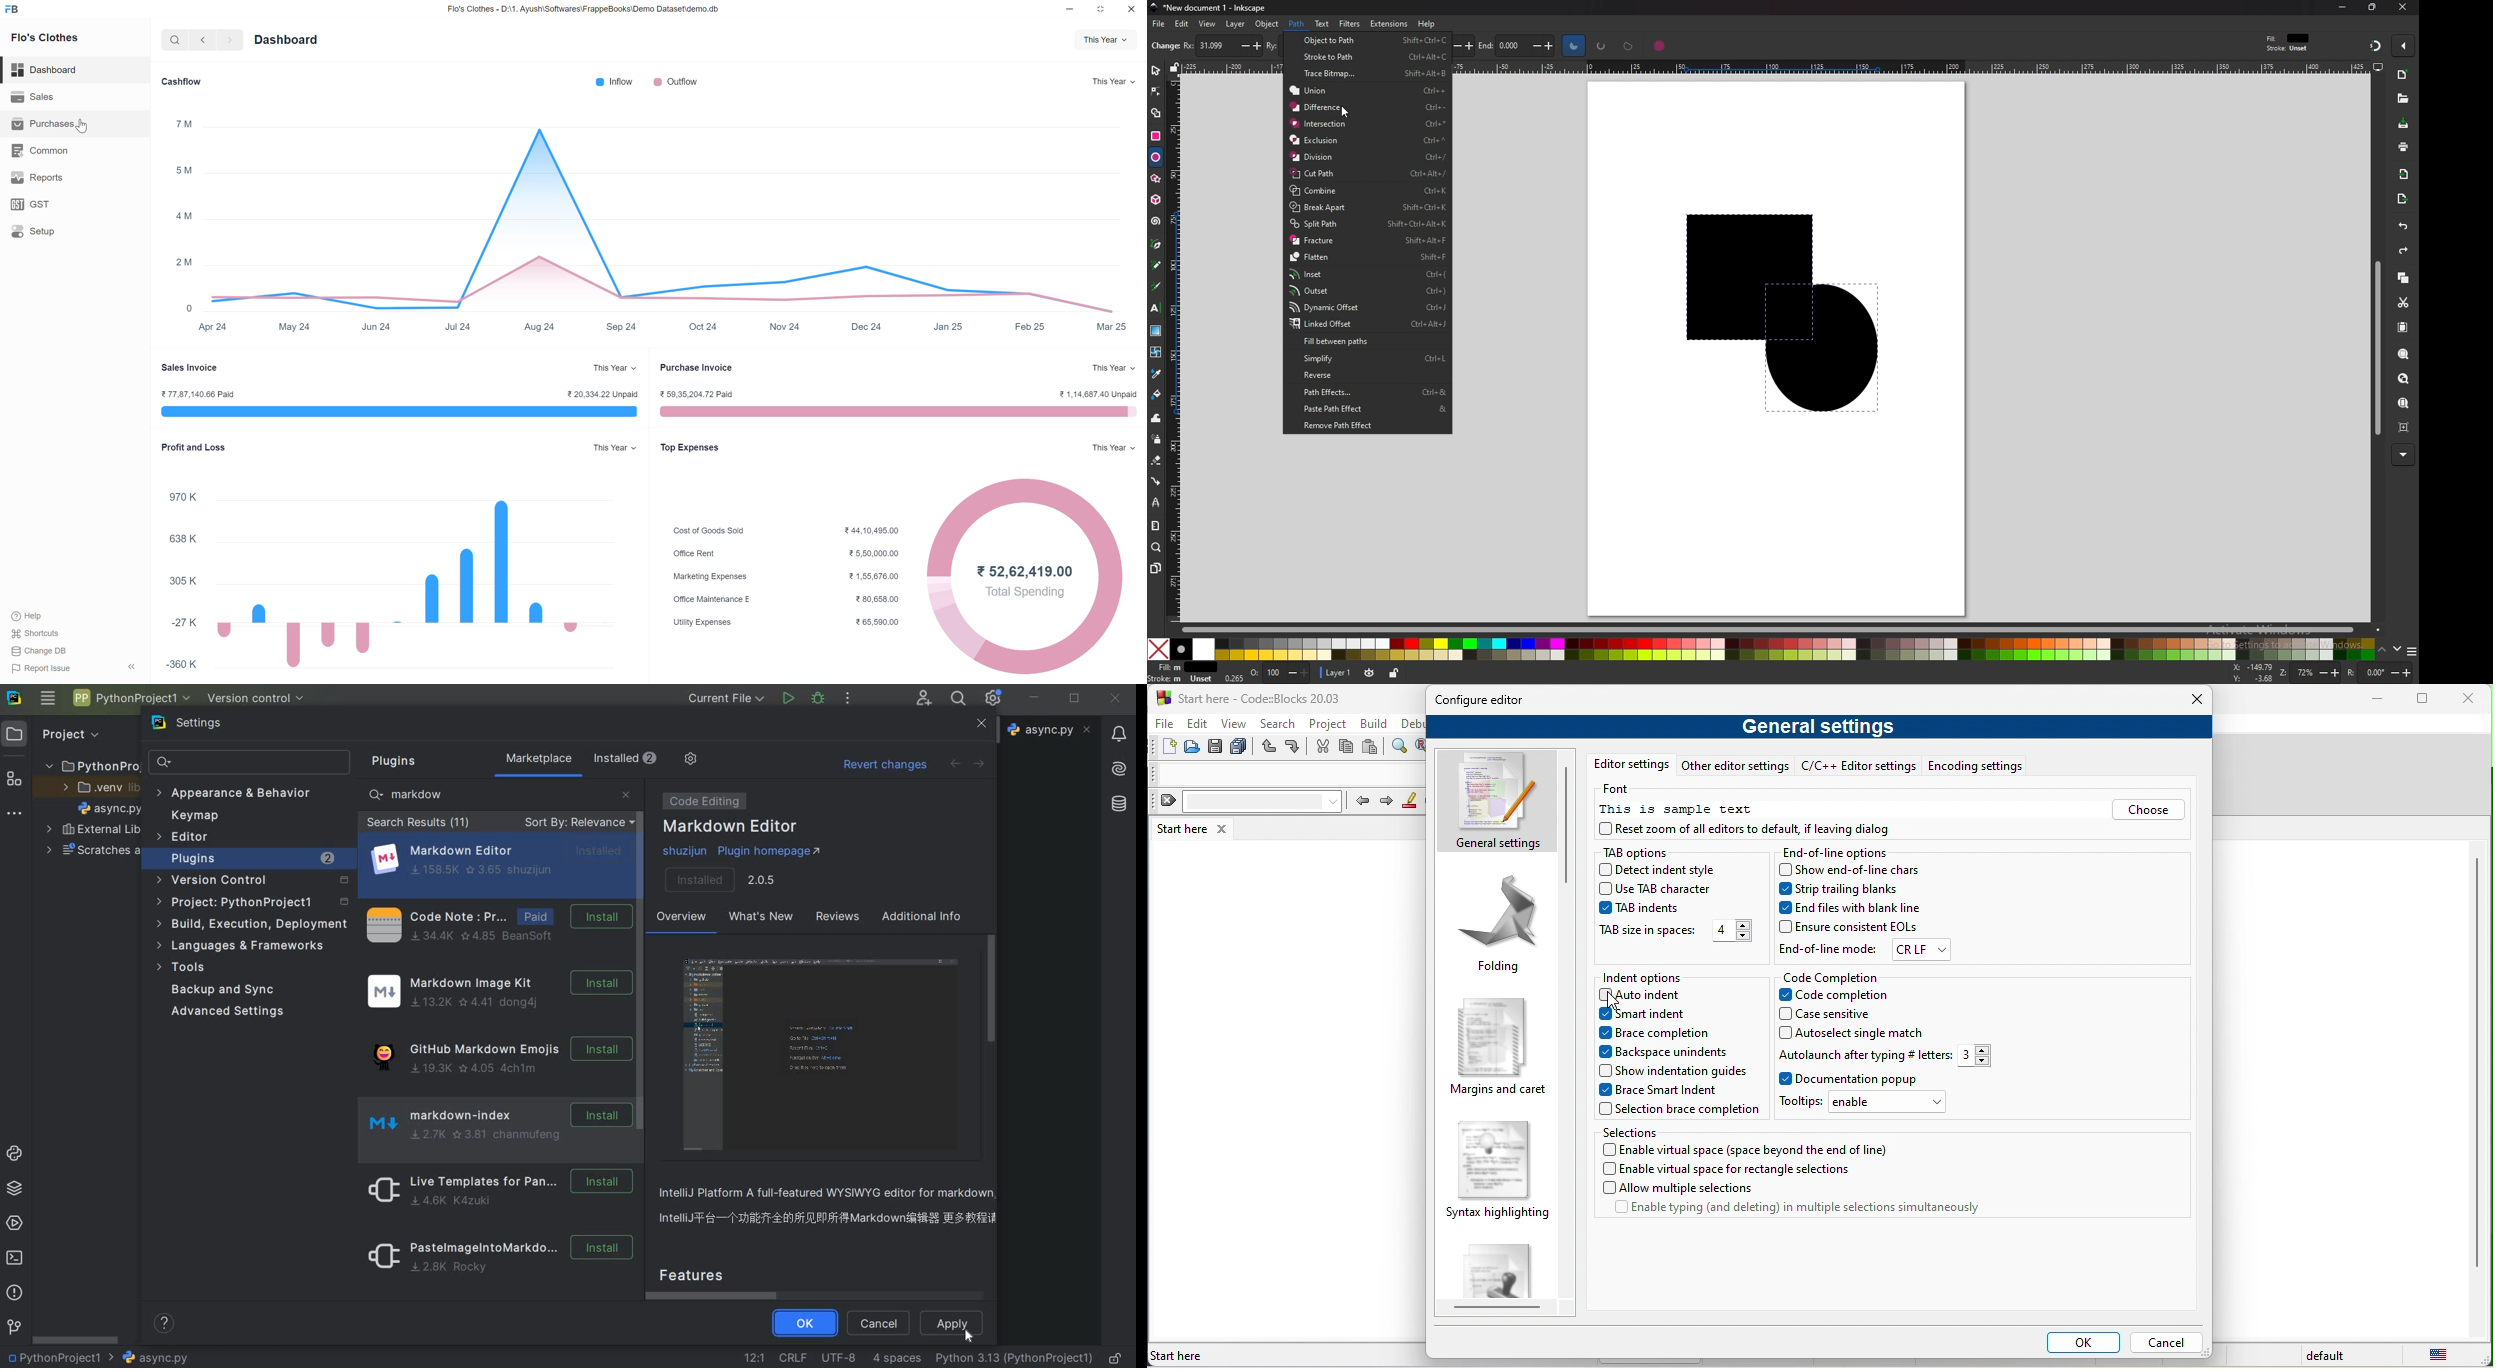 The width and height of the screenshot is (2520, 1372). Describe the element at coordinates (706, 327) in the screenshot. I see `Oct 24` at that location.